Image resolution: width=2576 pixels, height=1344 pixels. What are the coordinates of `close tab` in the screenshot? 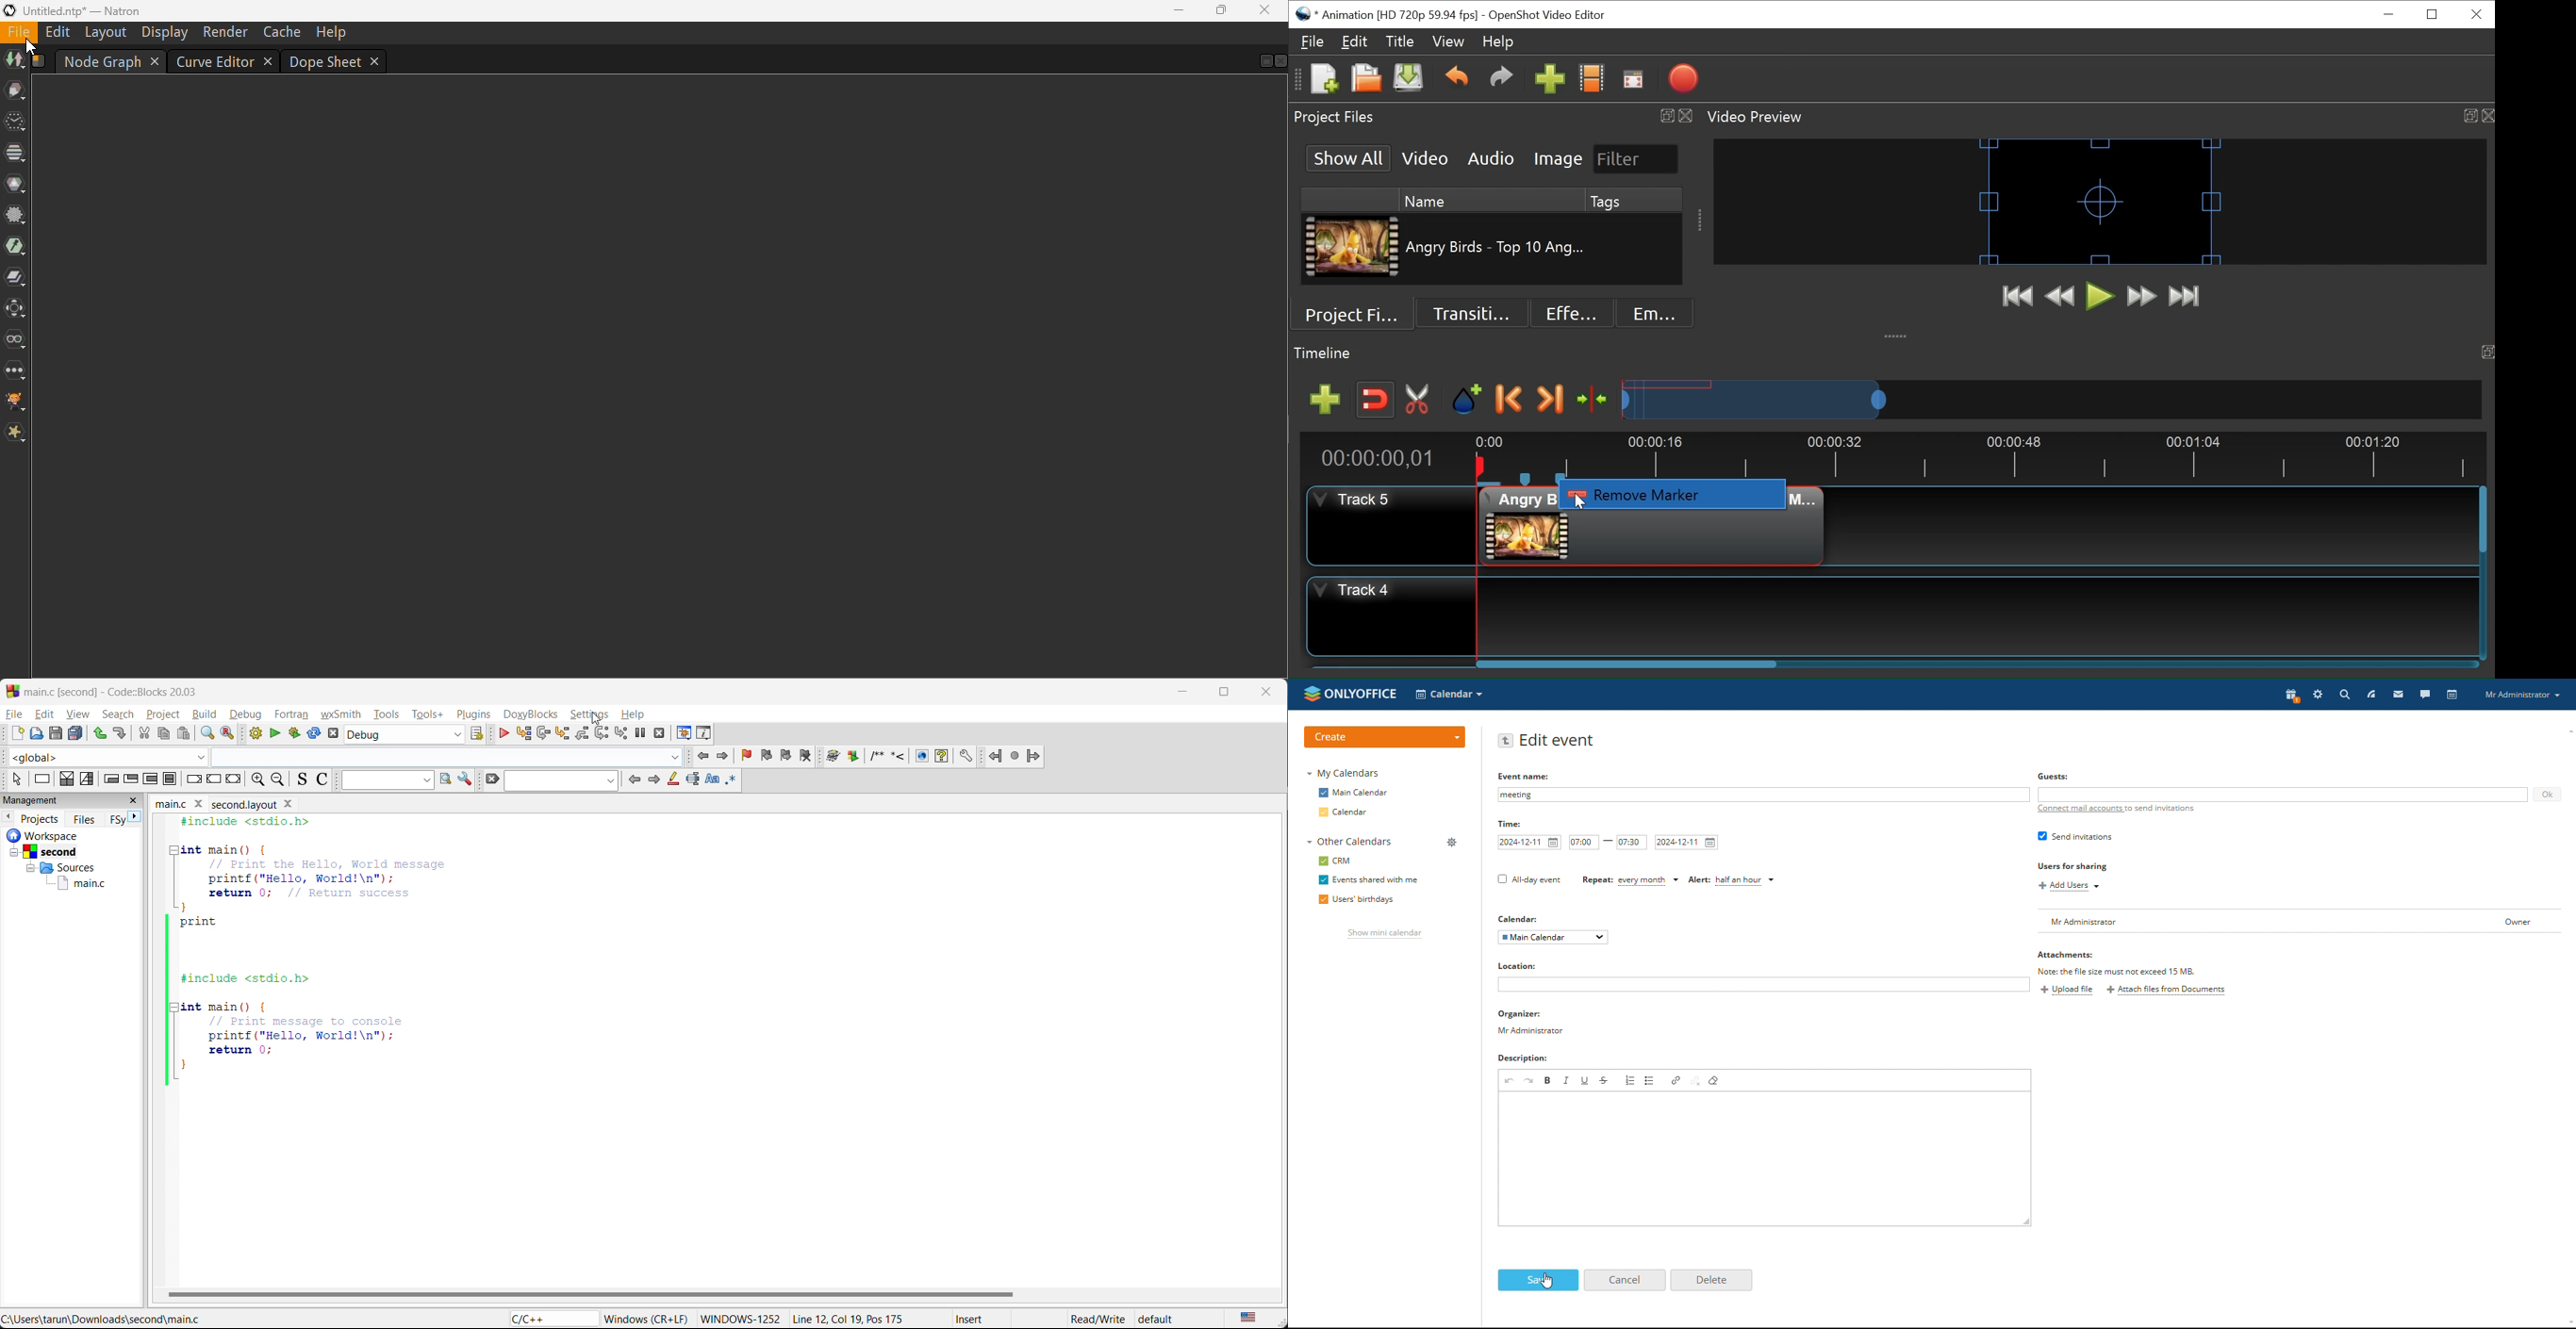 It's located at (376, 61).